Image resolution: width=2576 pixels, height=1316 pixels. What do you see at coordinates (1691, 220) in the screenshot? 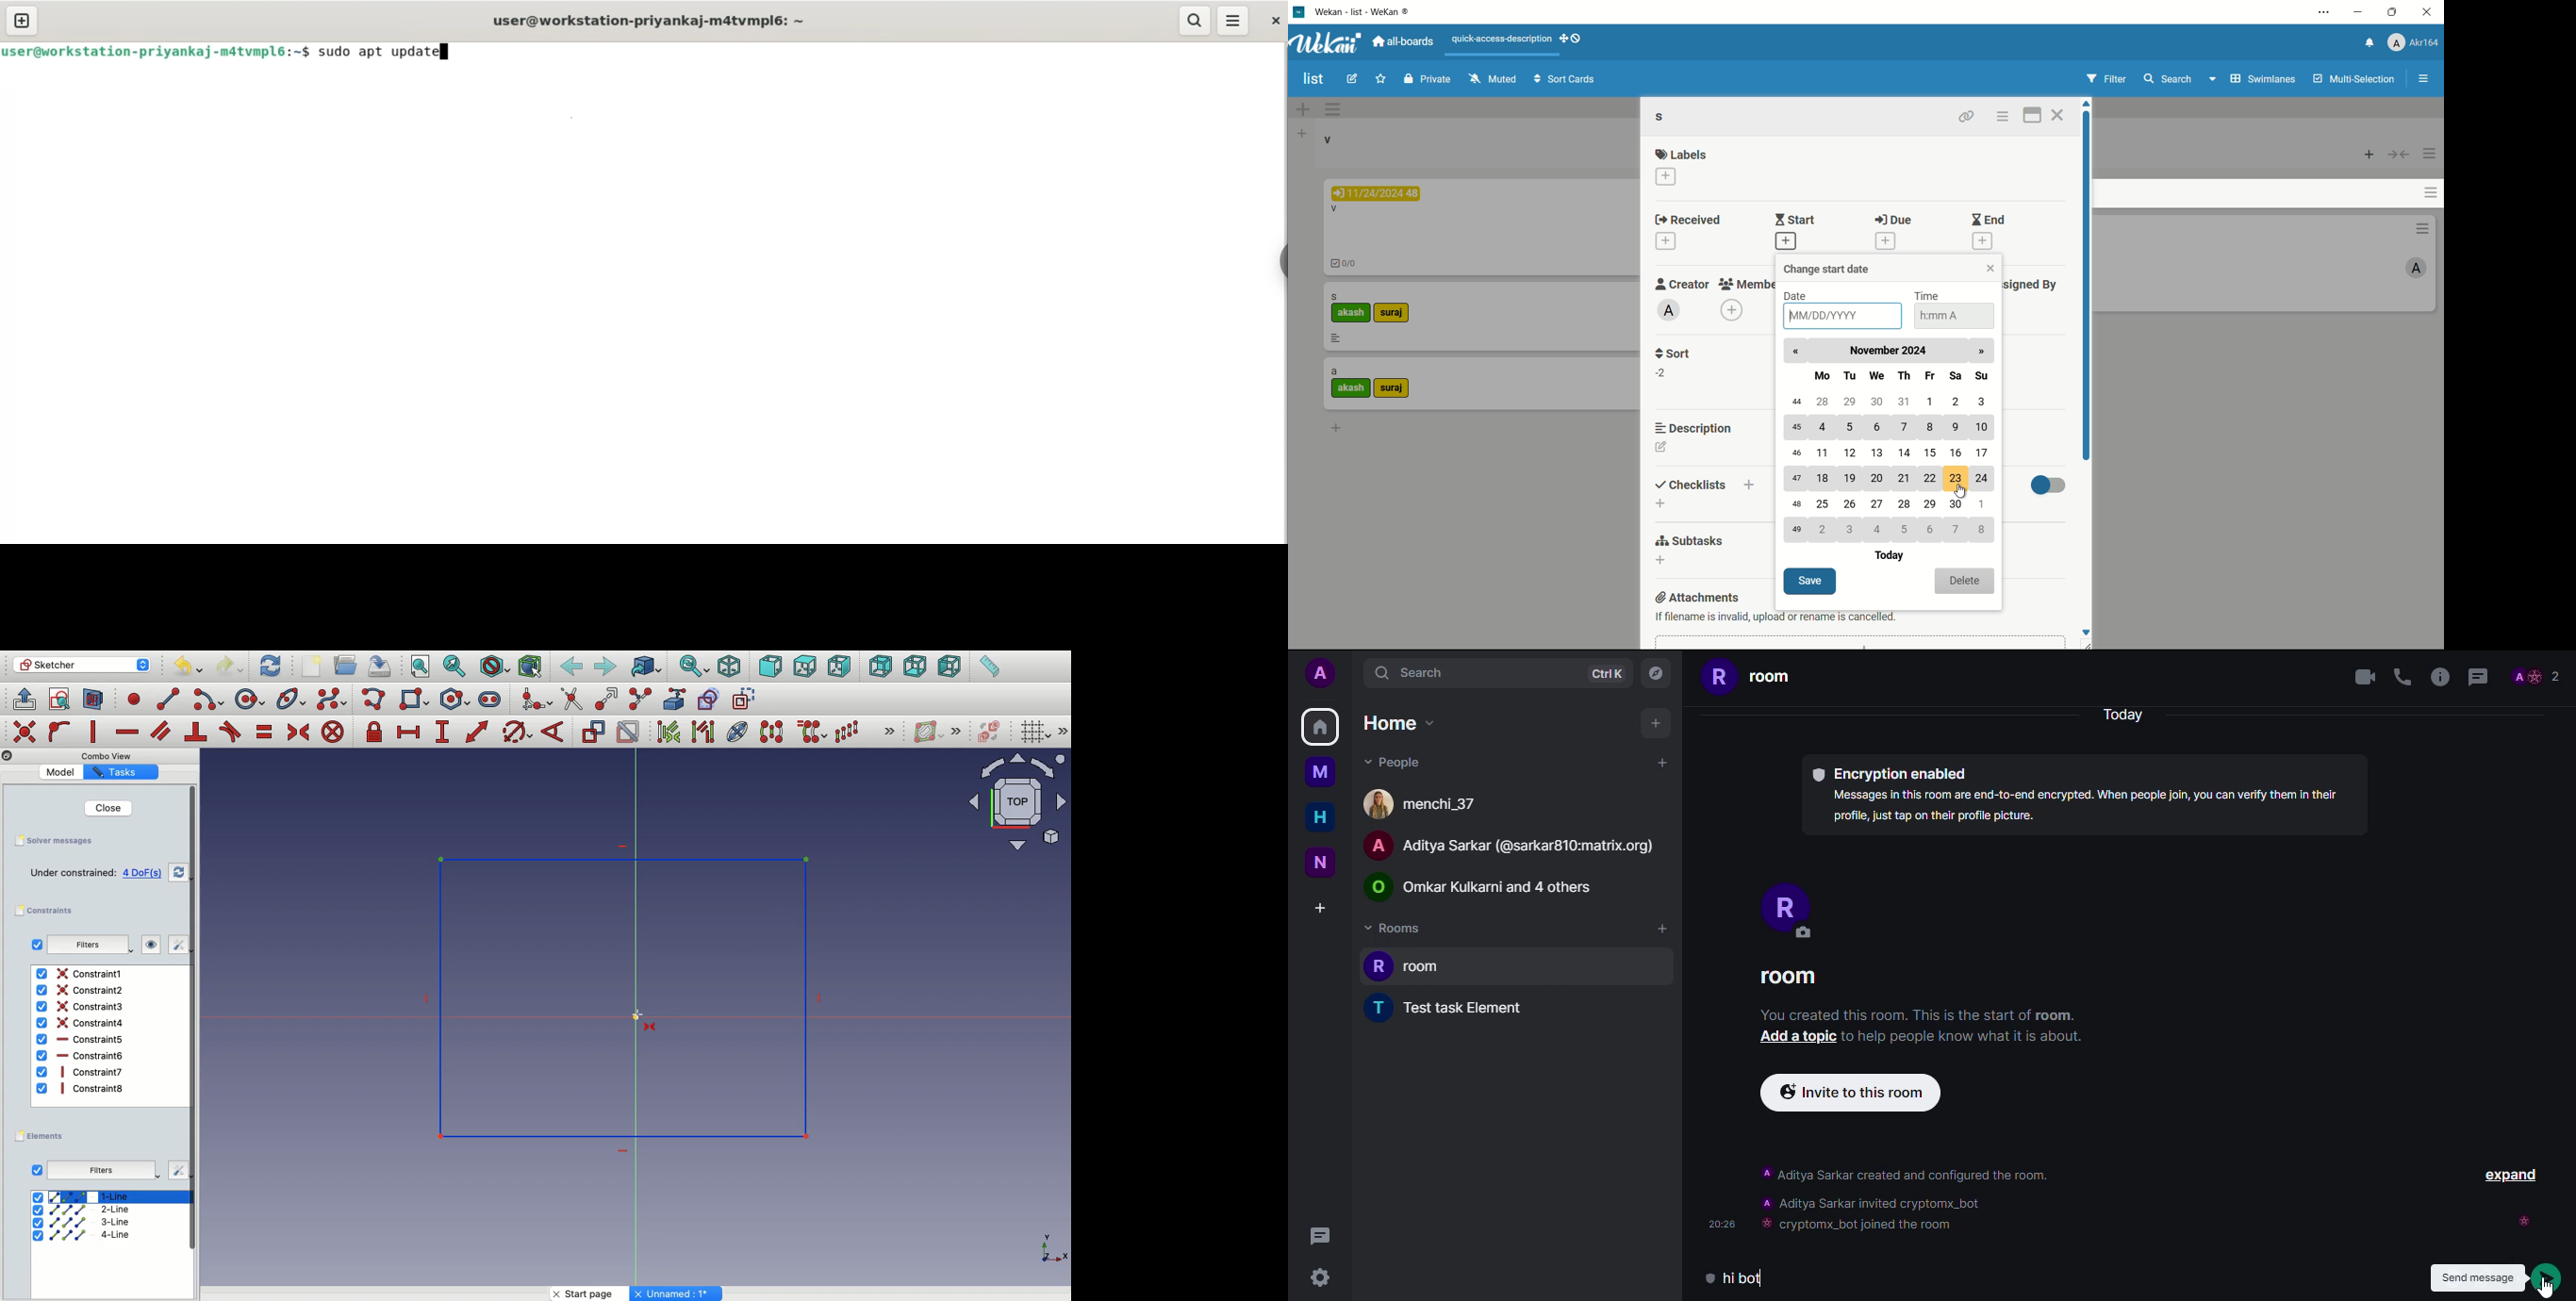
I see `received` at bounding box center [1691, 220].